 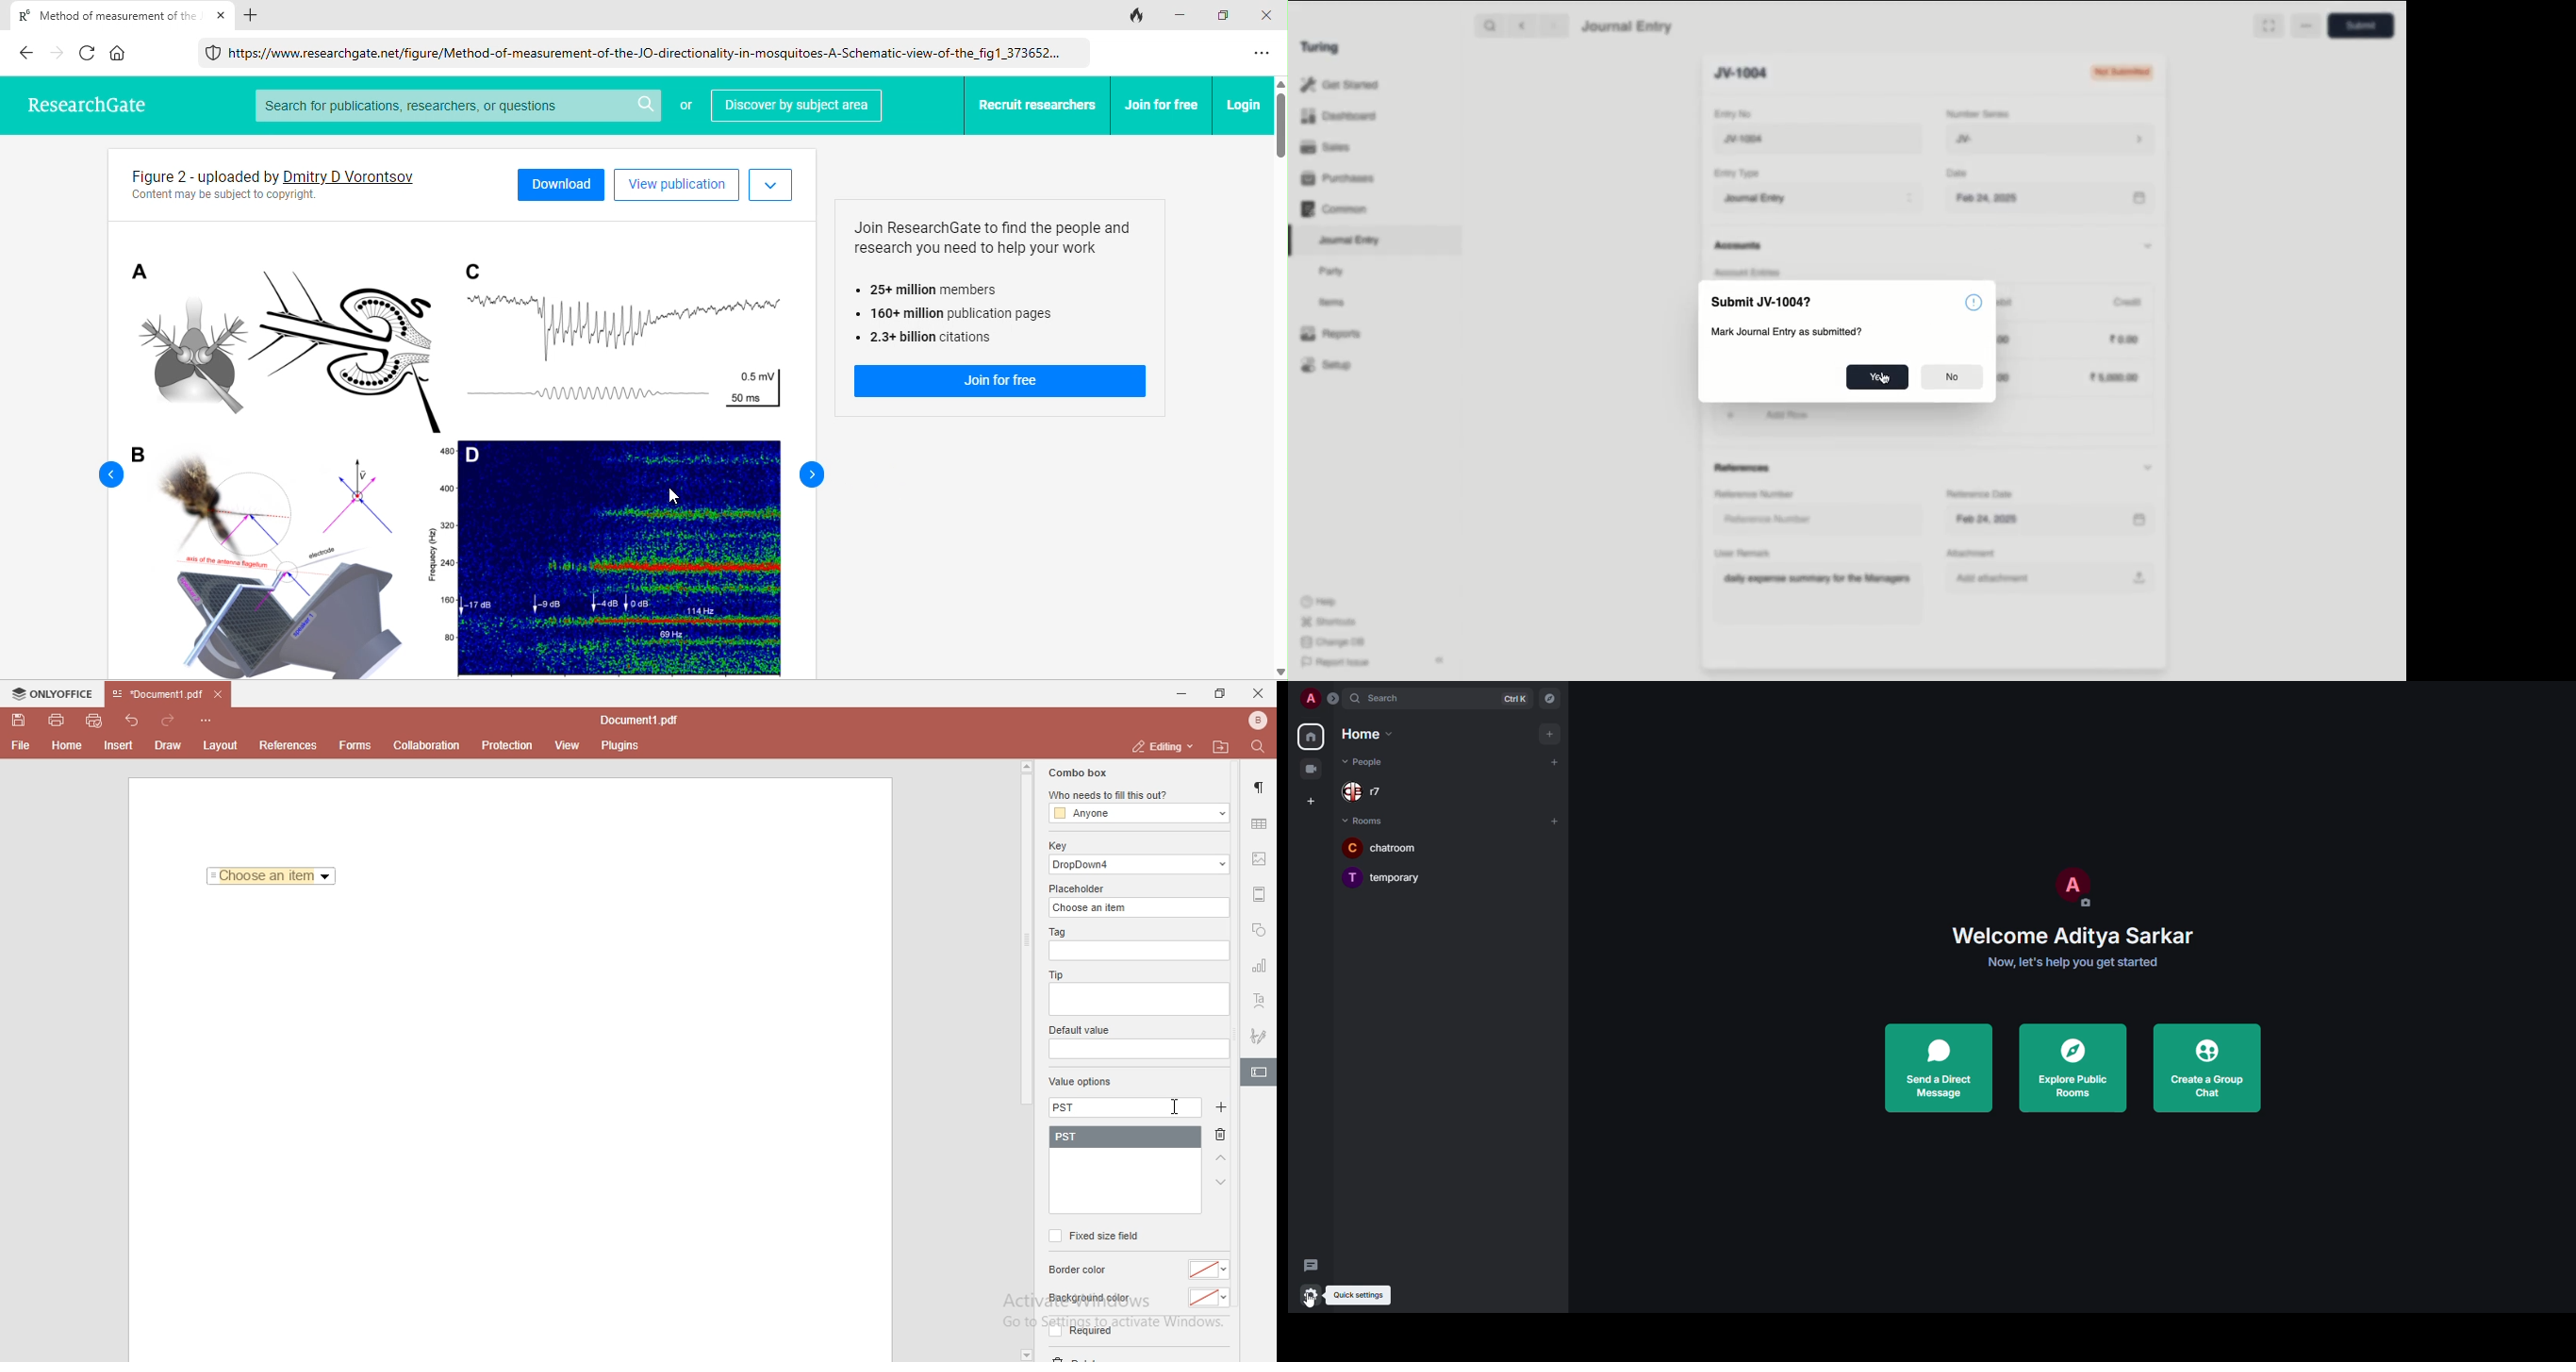 What do you see at coordinates (1309, 698) in the screenshot?
I see `profile` at bounding box center [1309, 698].